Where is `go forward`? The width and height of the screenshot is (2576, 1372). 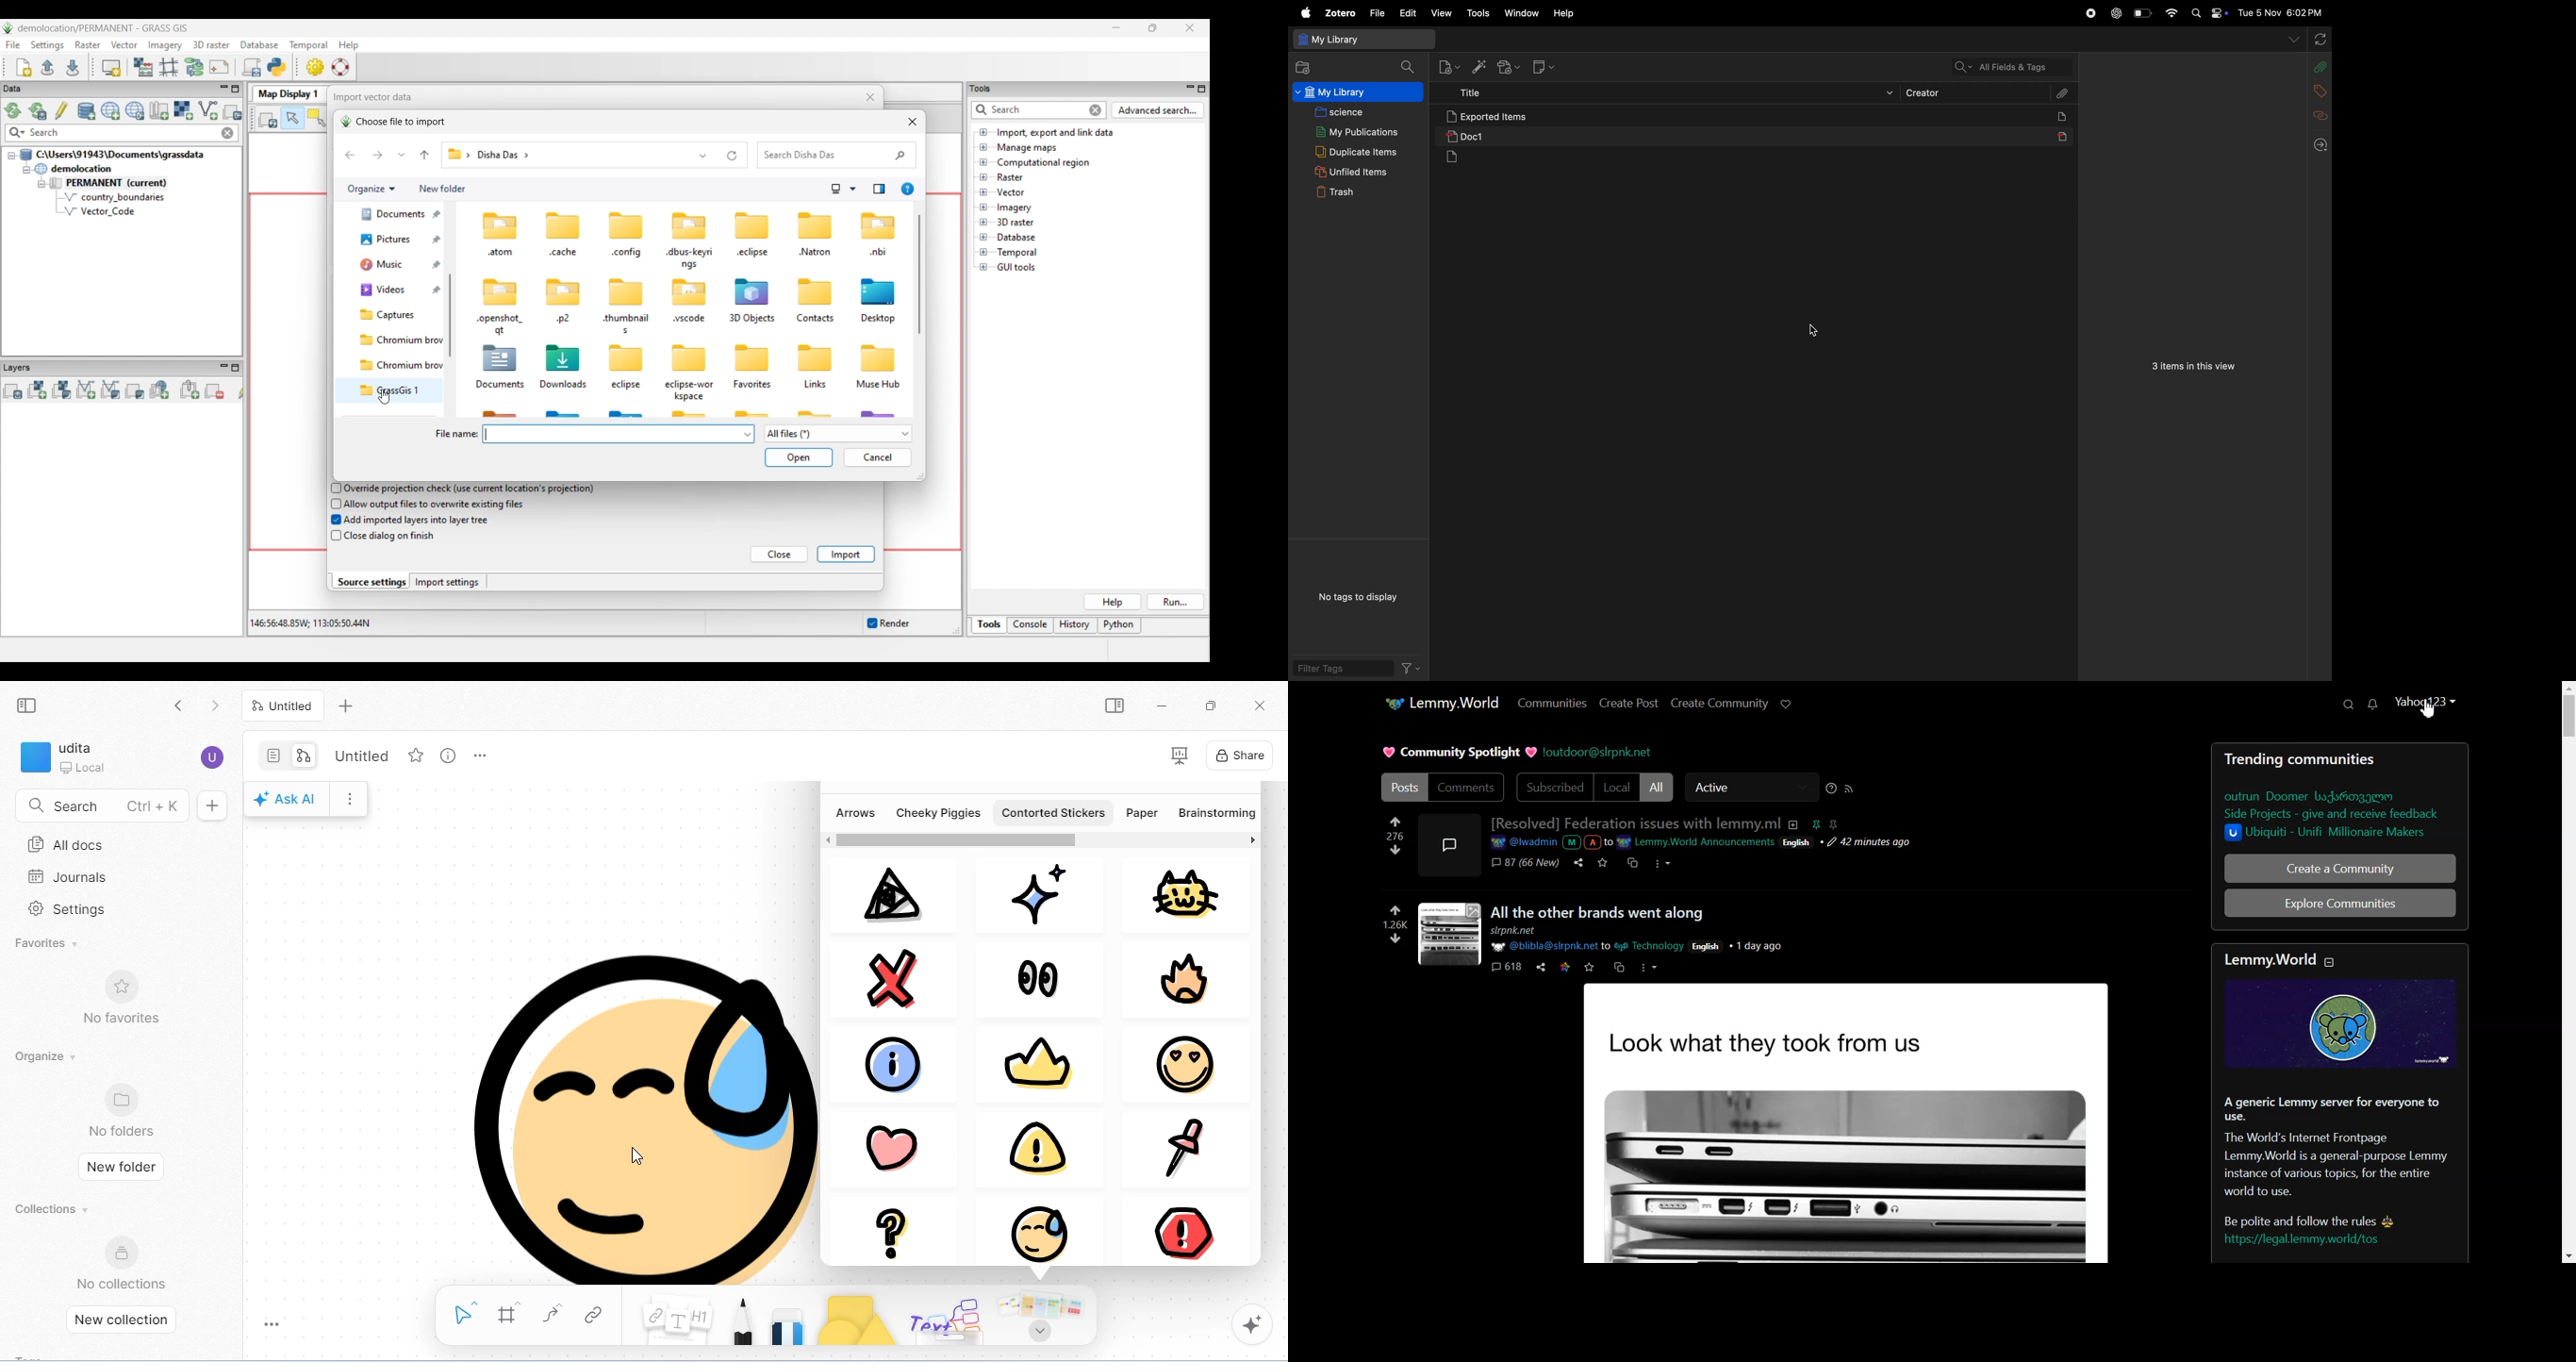 go forward is located at coordinates (215, 706).